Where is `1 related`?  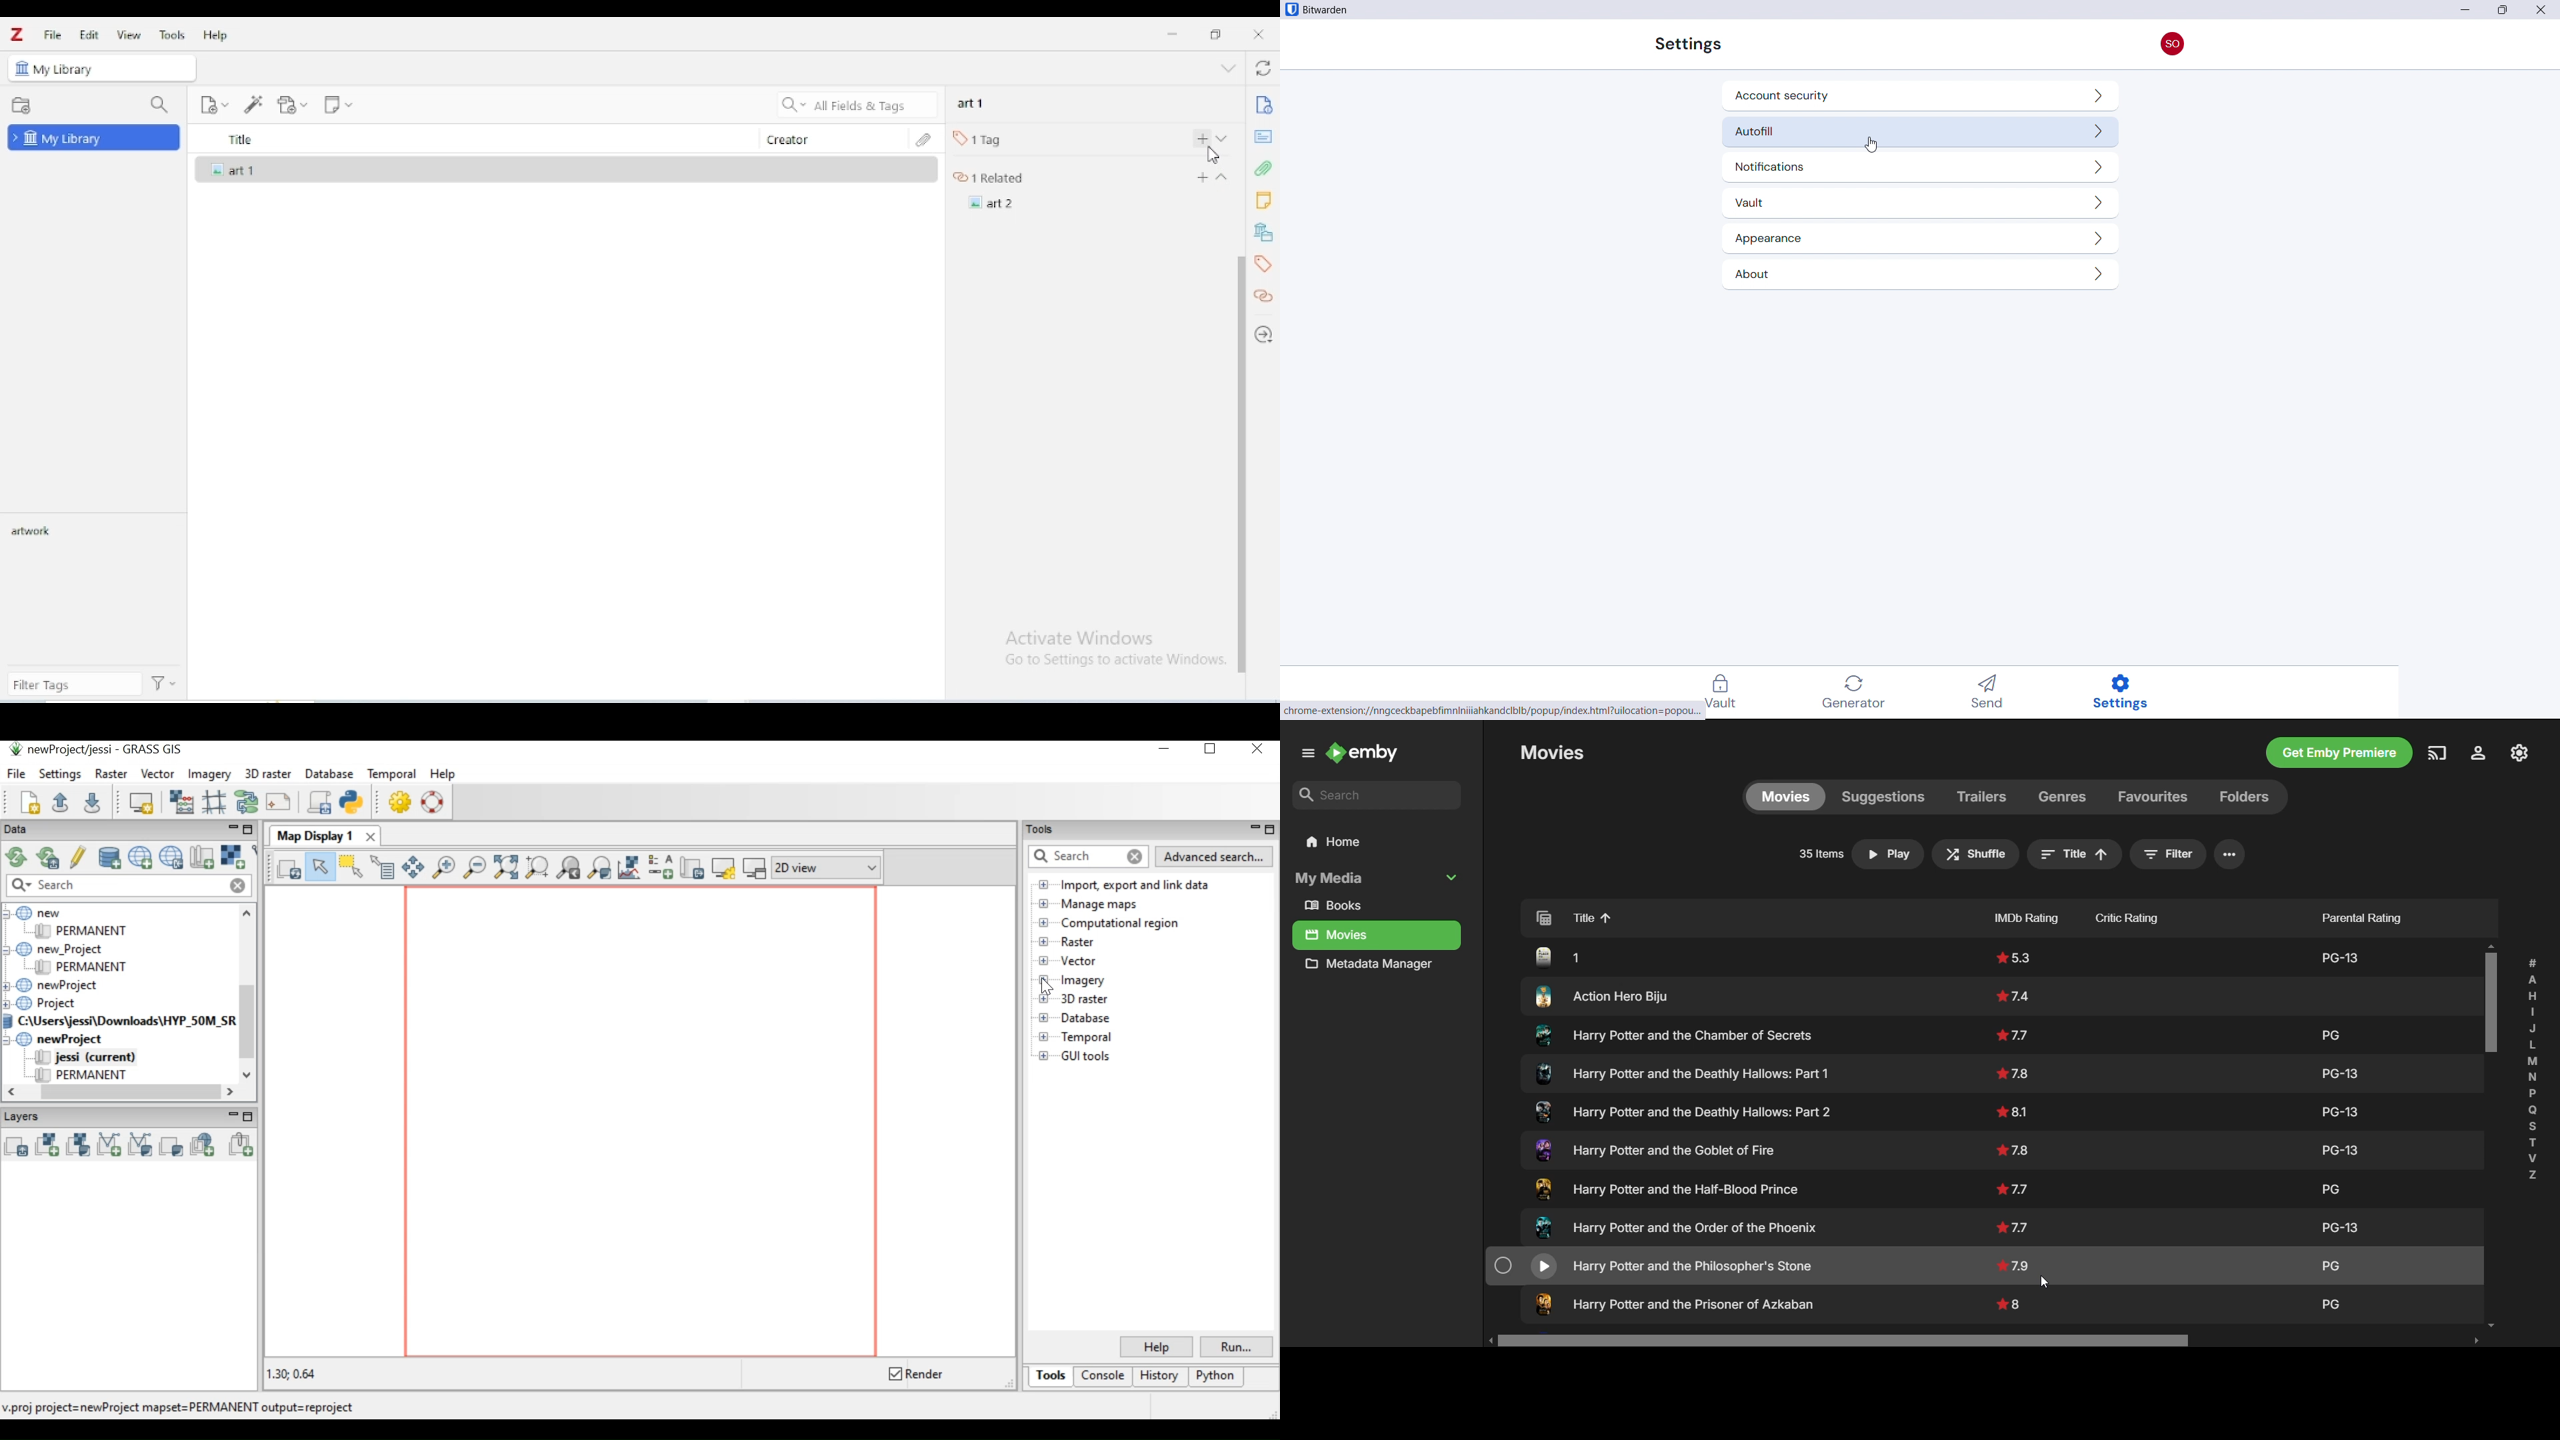 1 related is located at coordinates (989, 177).